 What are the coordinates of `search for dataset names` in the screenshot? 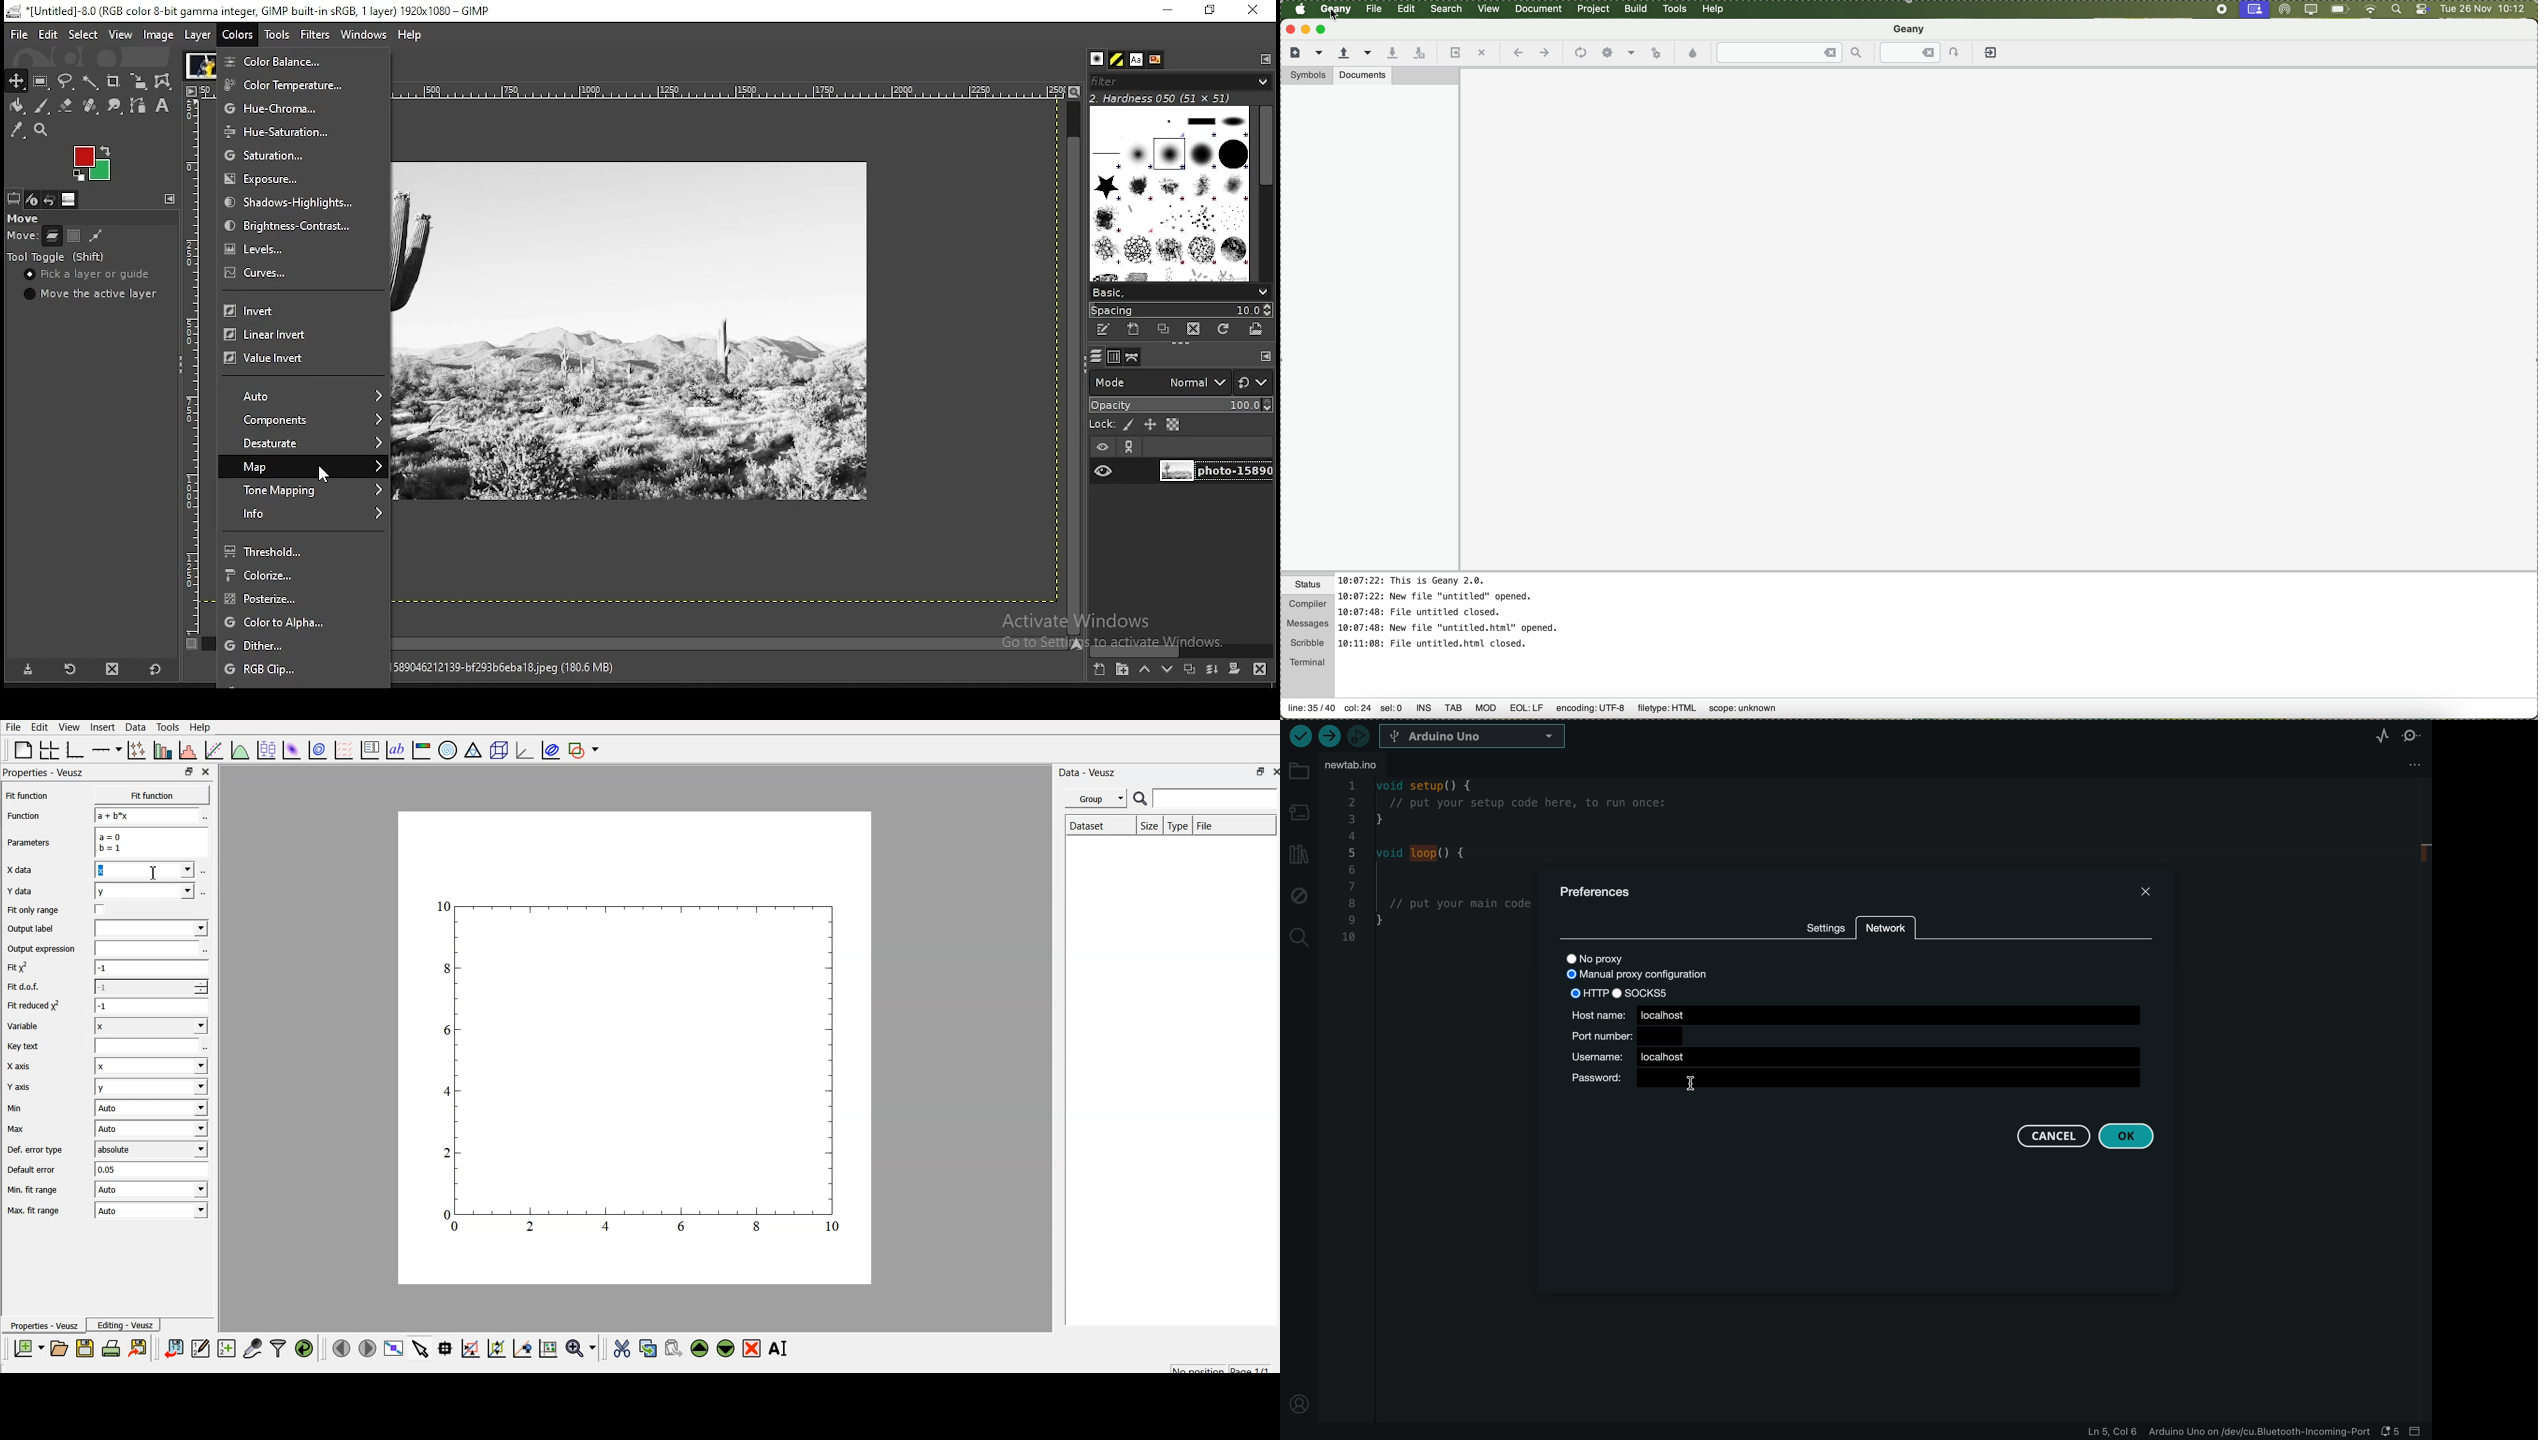 It's located at (1214, 798).